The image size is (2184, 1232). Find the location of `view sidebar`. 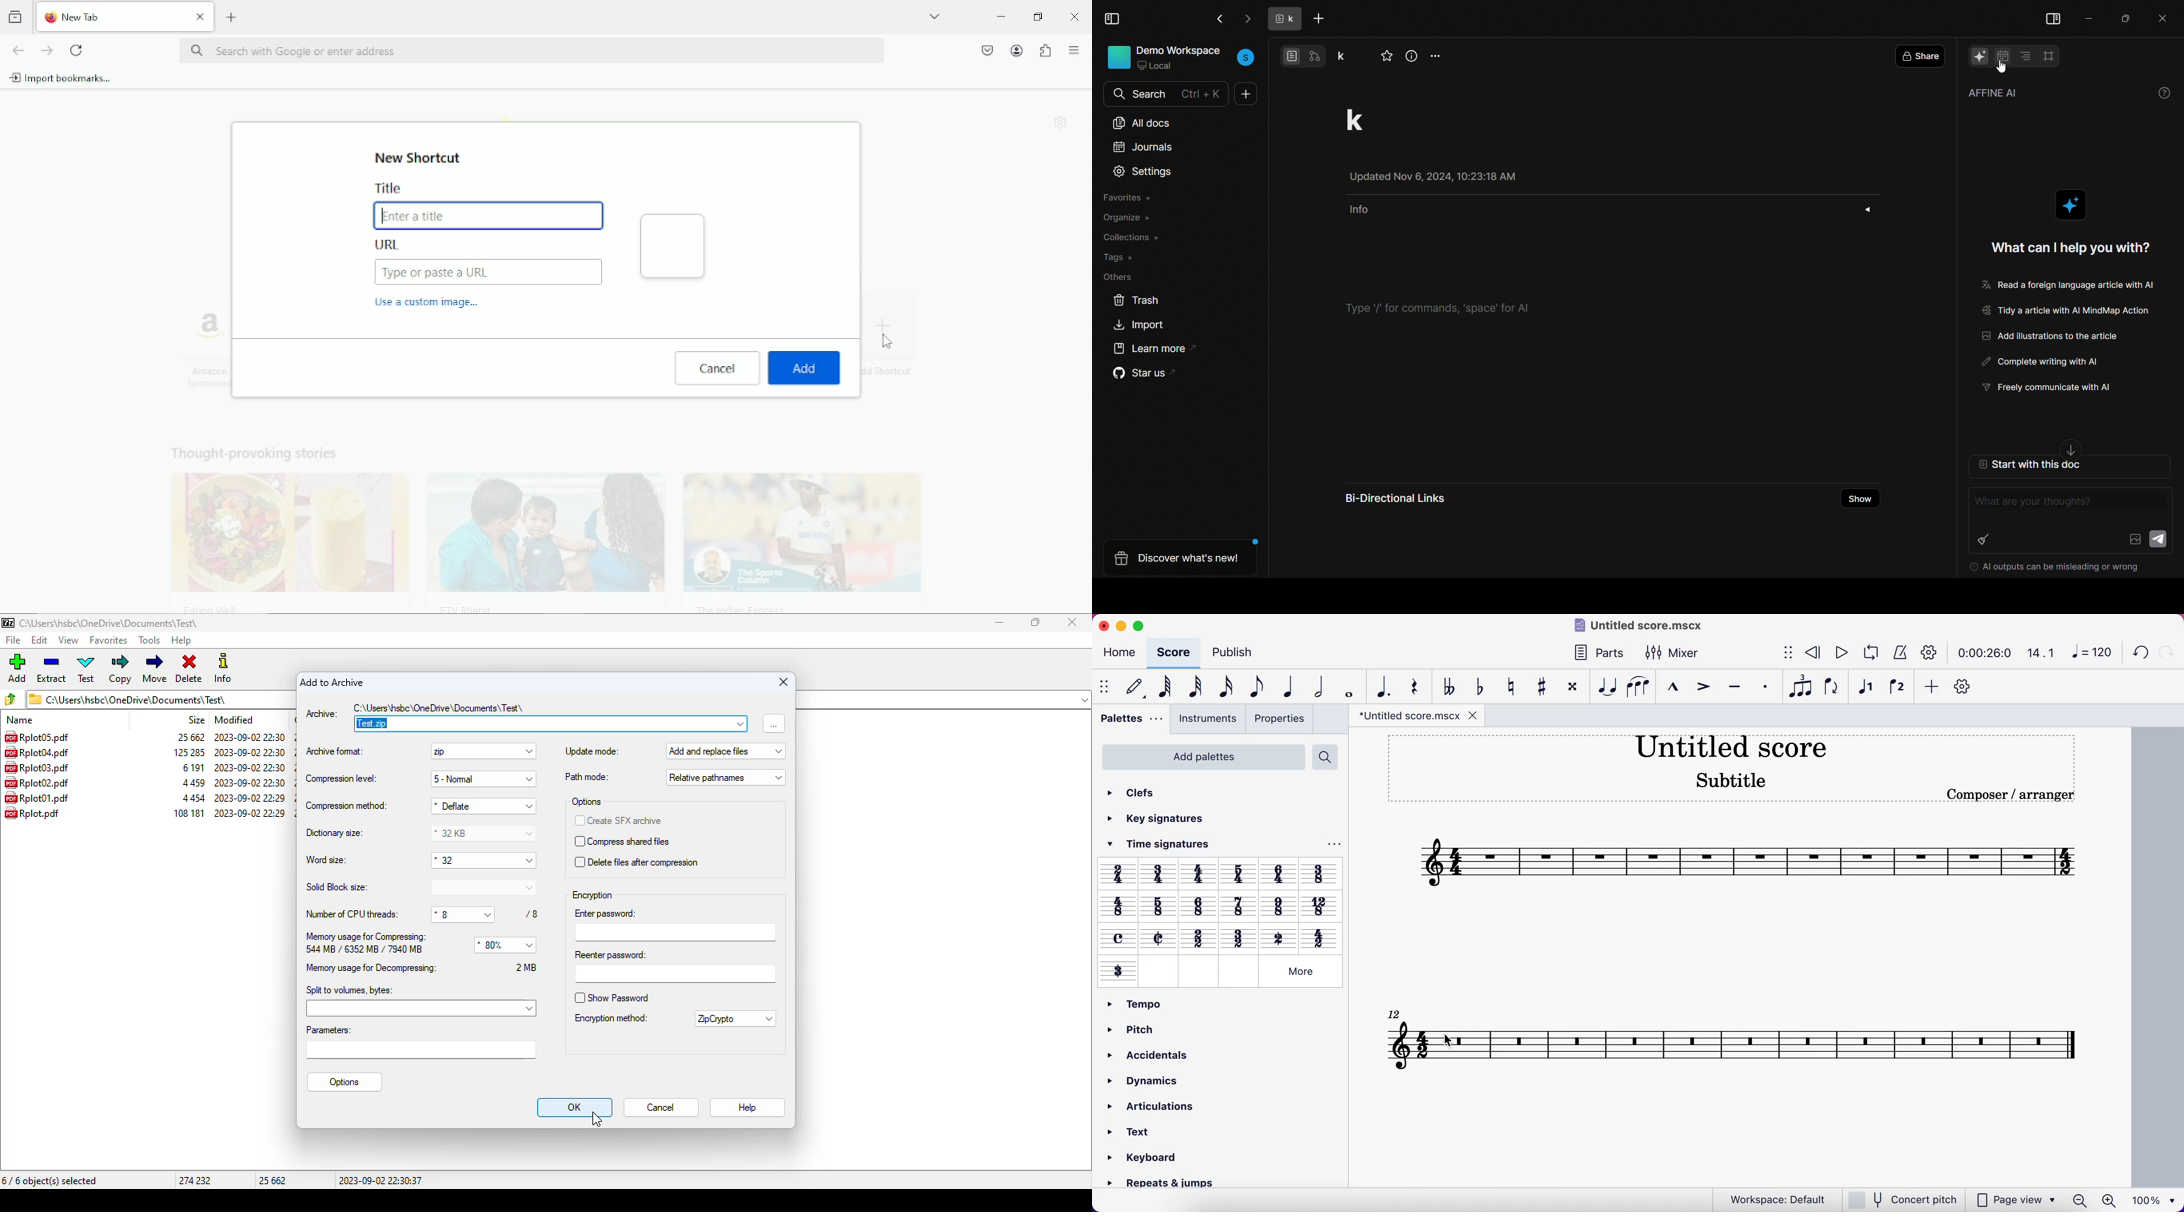

view sidebar is located at coordinates (1114, 19).